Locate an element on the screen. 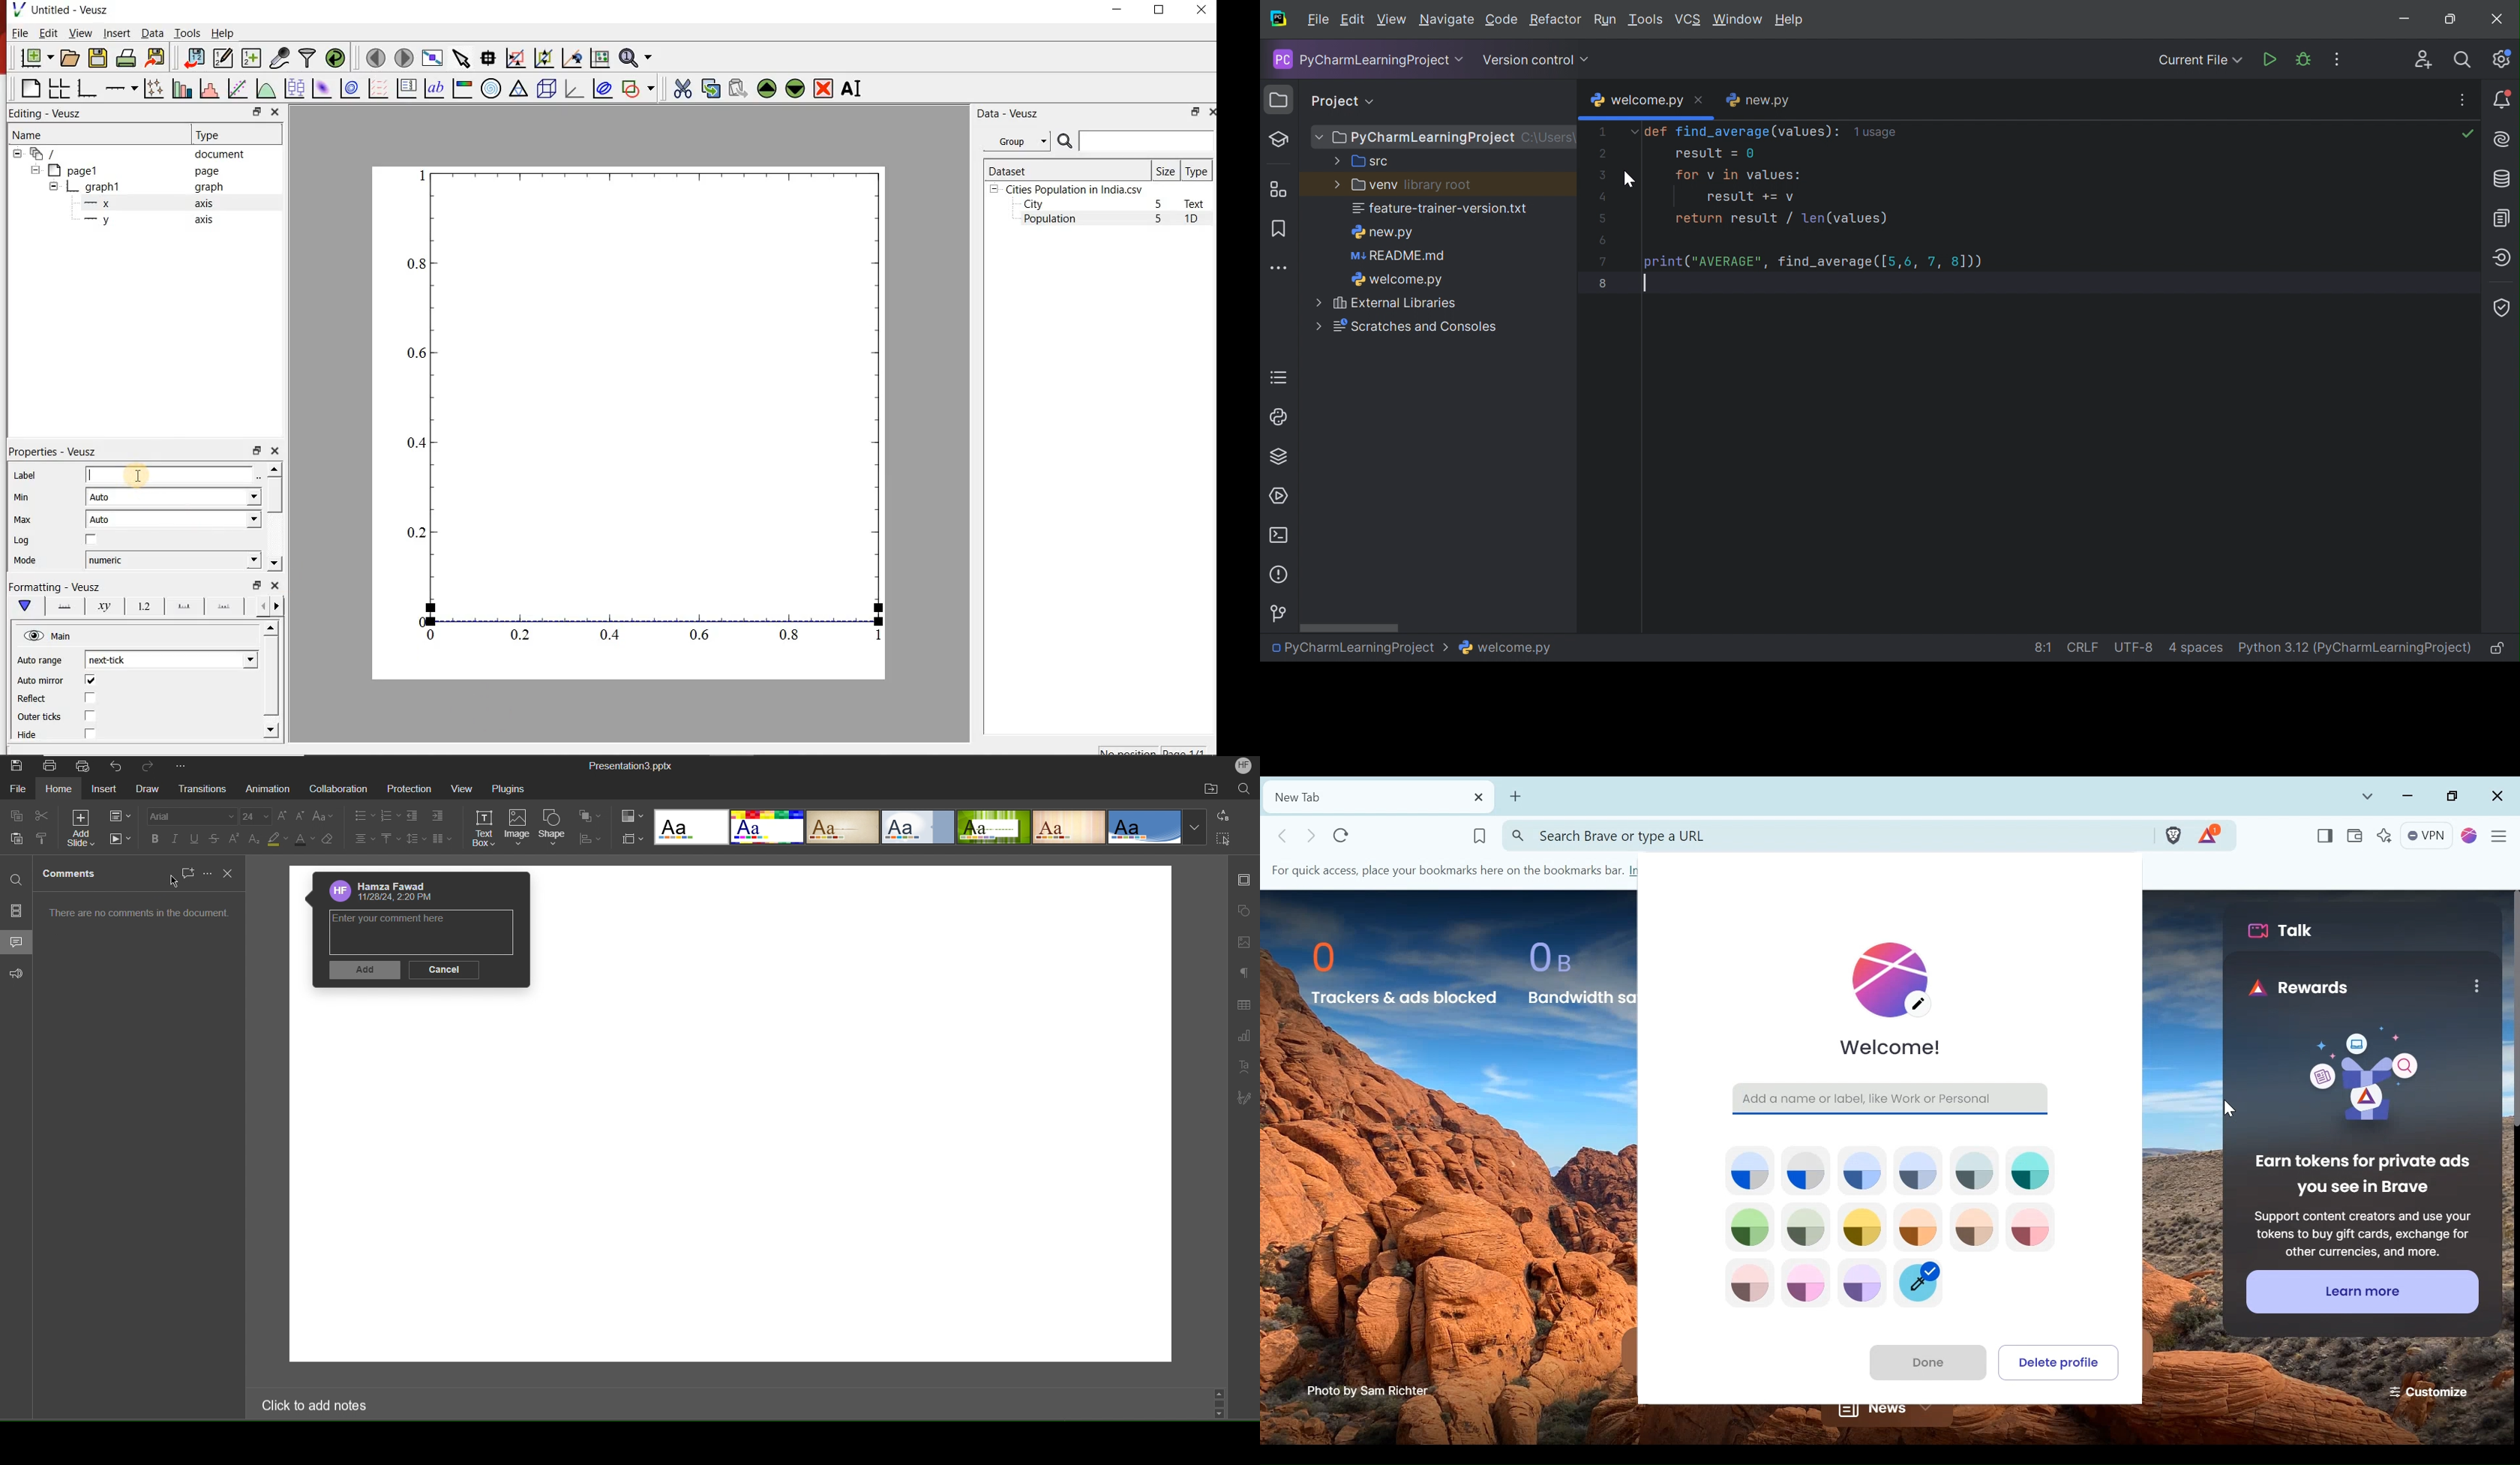 The width and height of the screenshot is (2520, 1484). Select All  is located at coordinates (1224, 839).